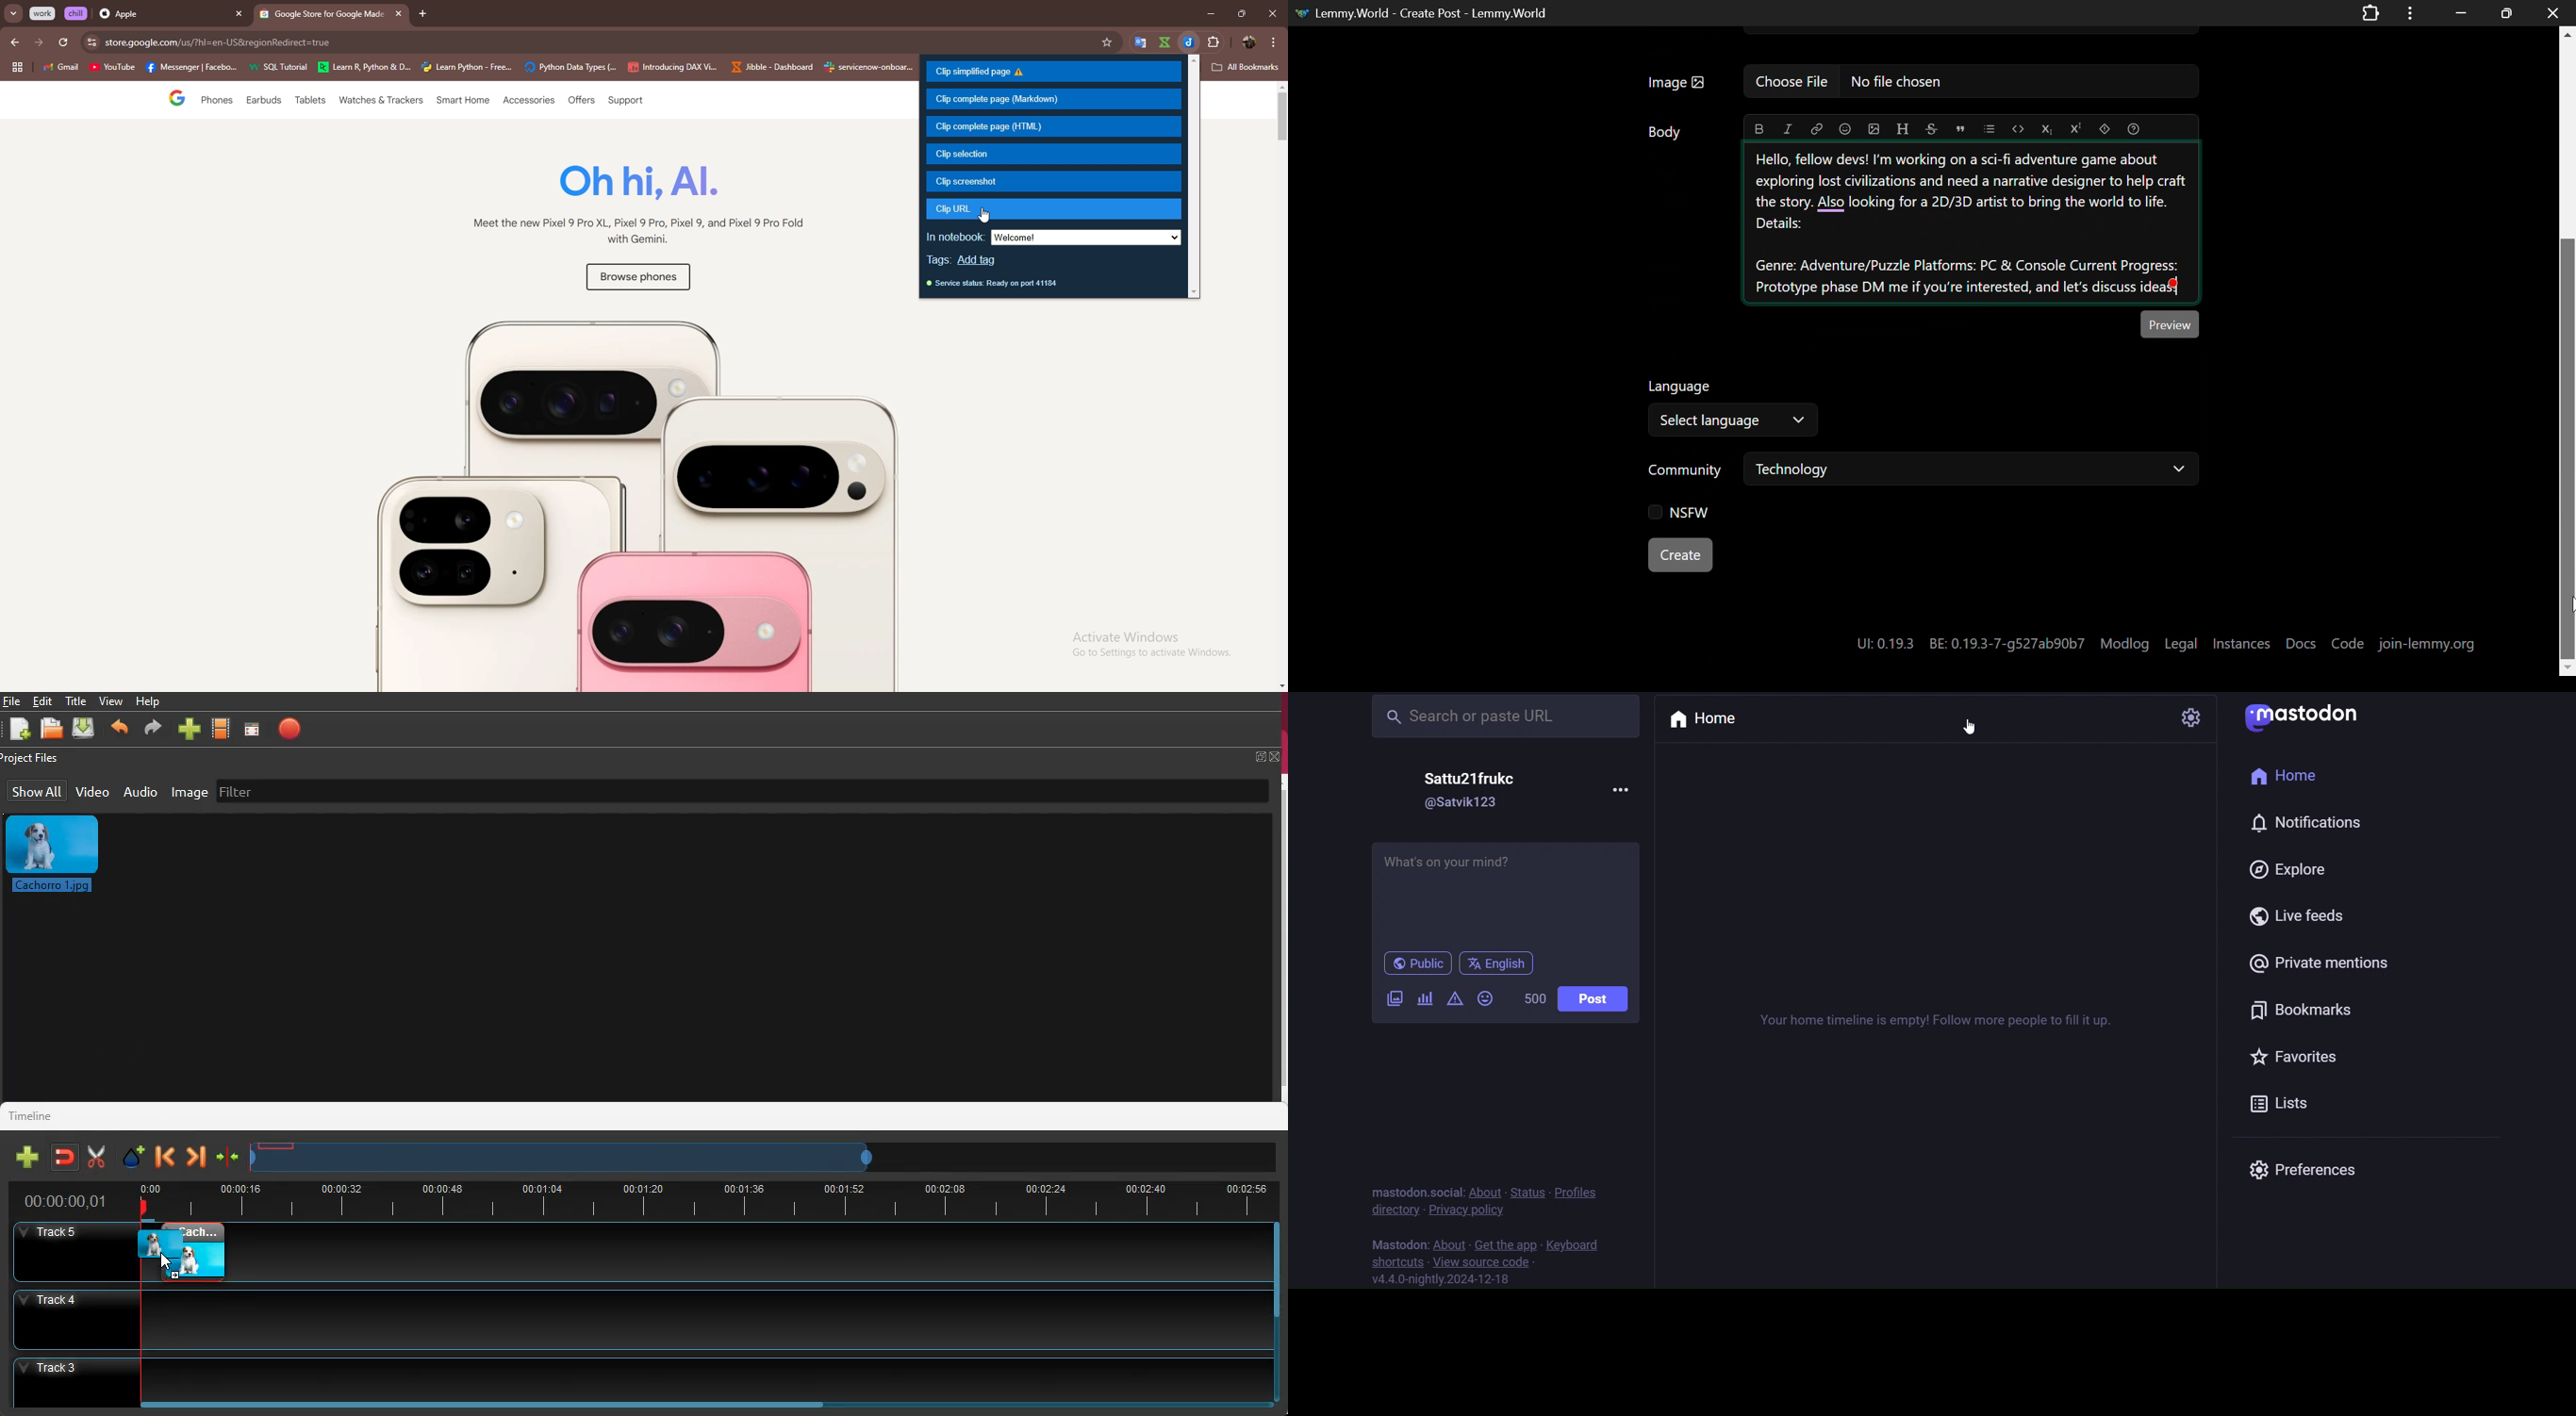 This screenshot has width=2576, height=1428. Describe the element at coordinates (2305, 916) in the screenshot. I see `live feed` at that location.